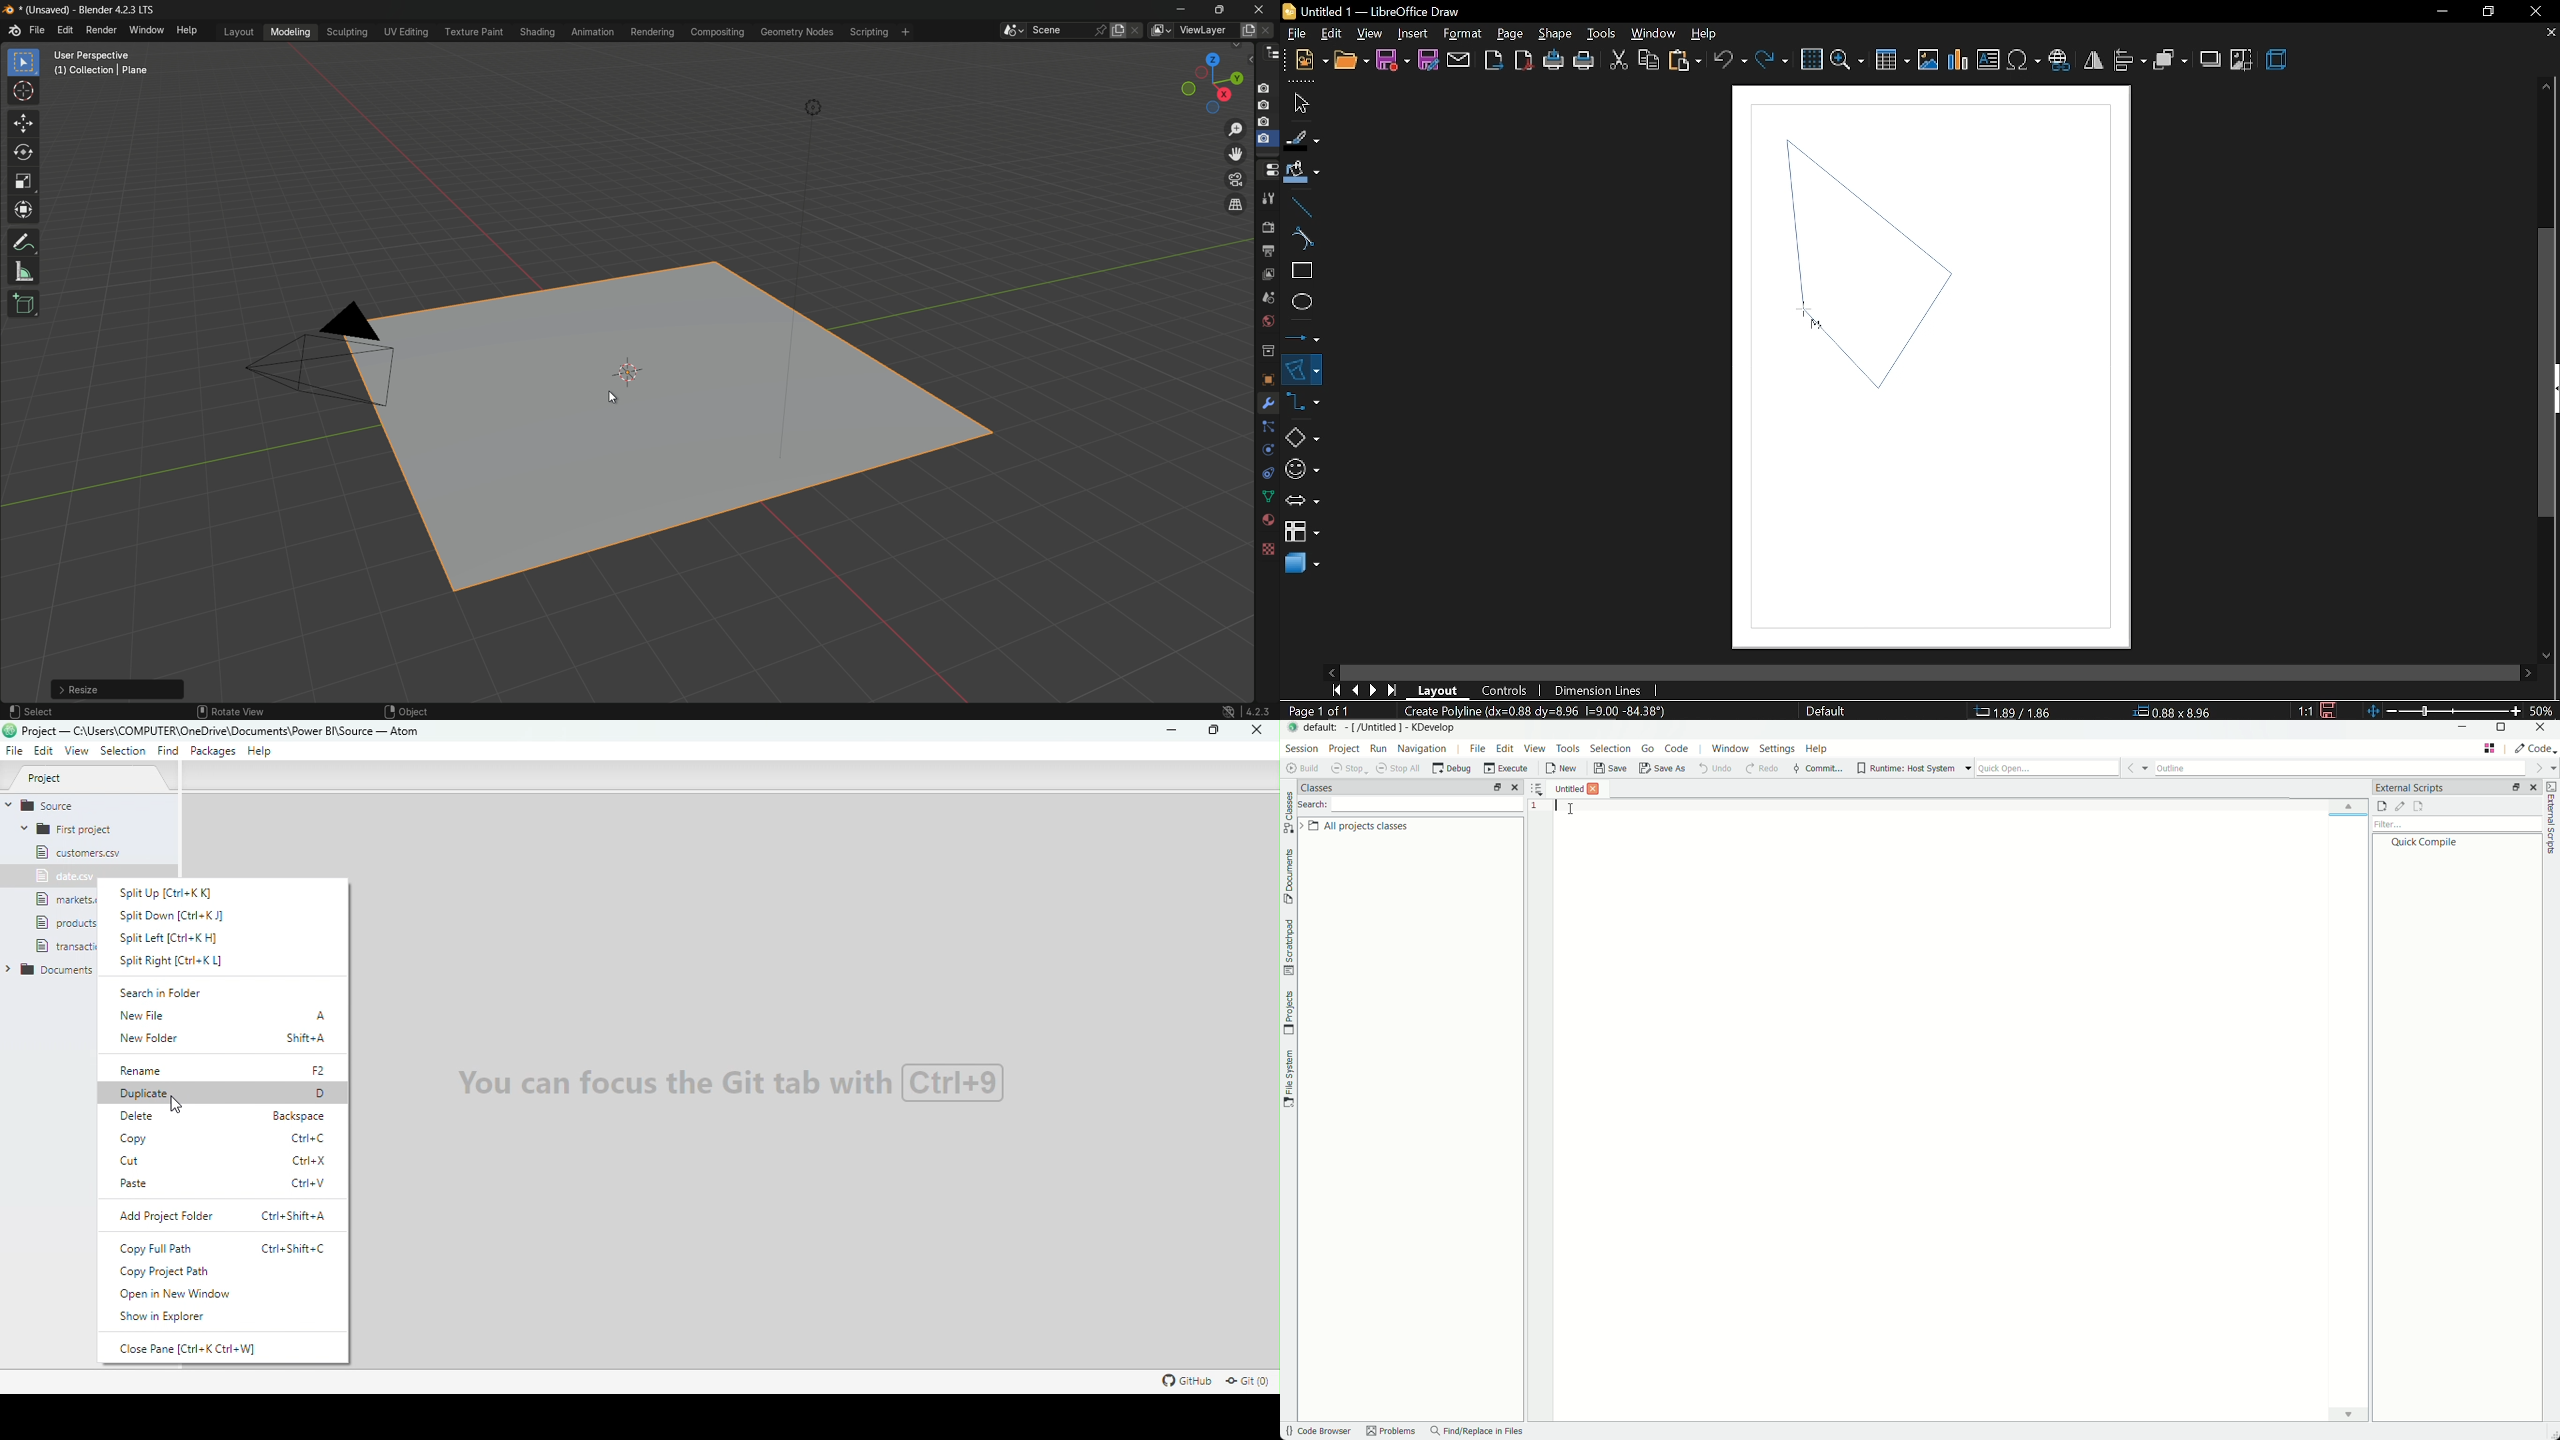  Describe the element at coordinates (1428, 61) in the screenshot. I see `save as` at that location.